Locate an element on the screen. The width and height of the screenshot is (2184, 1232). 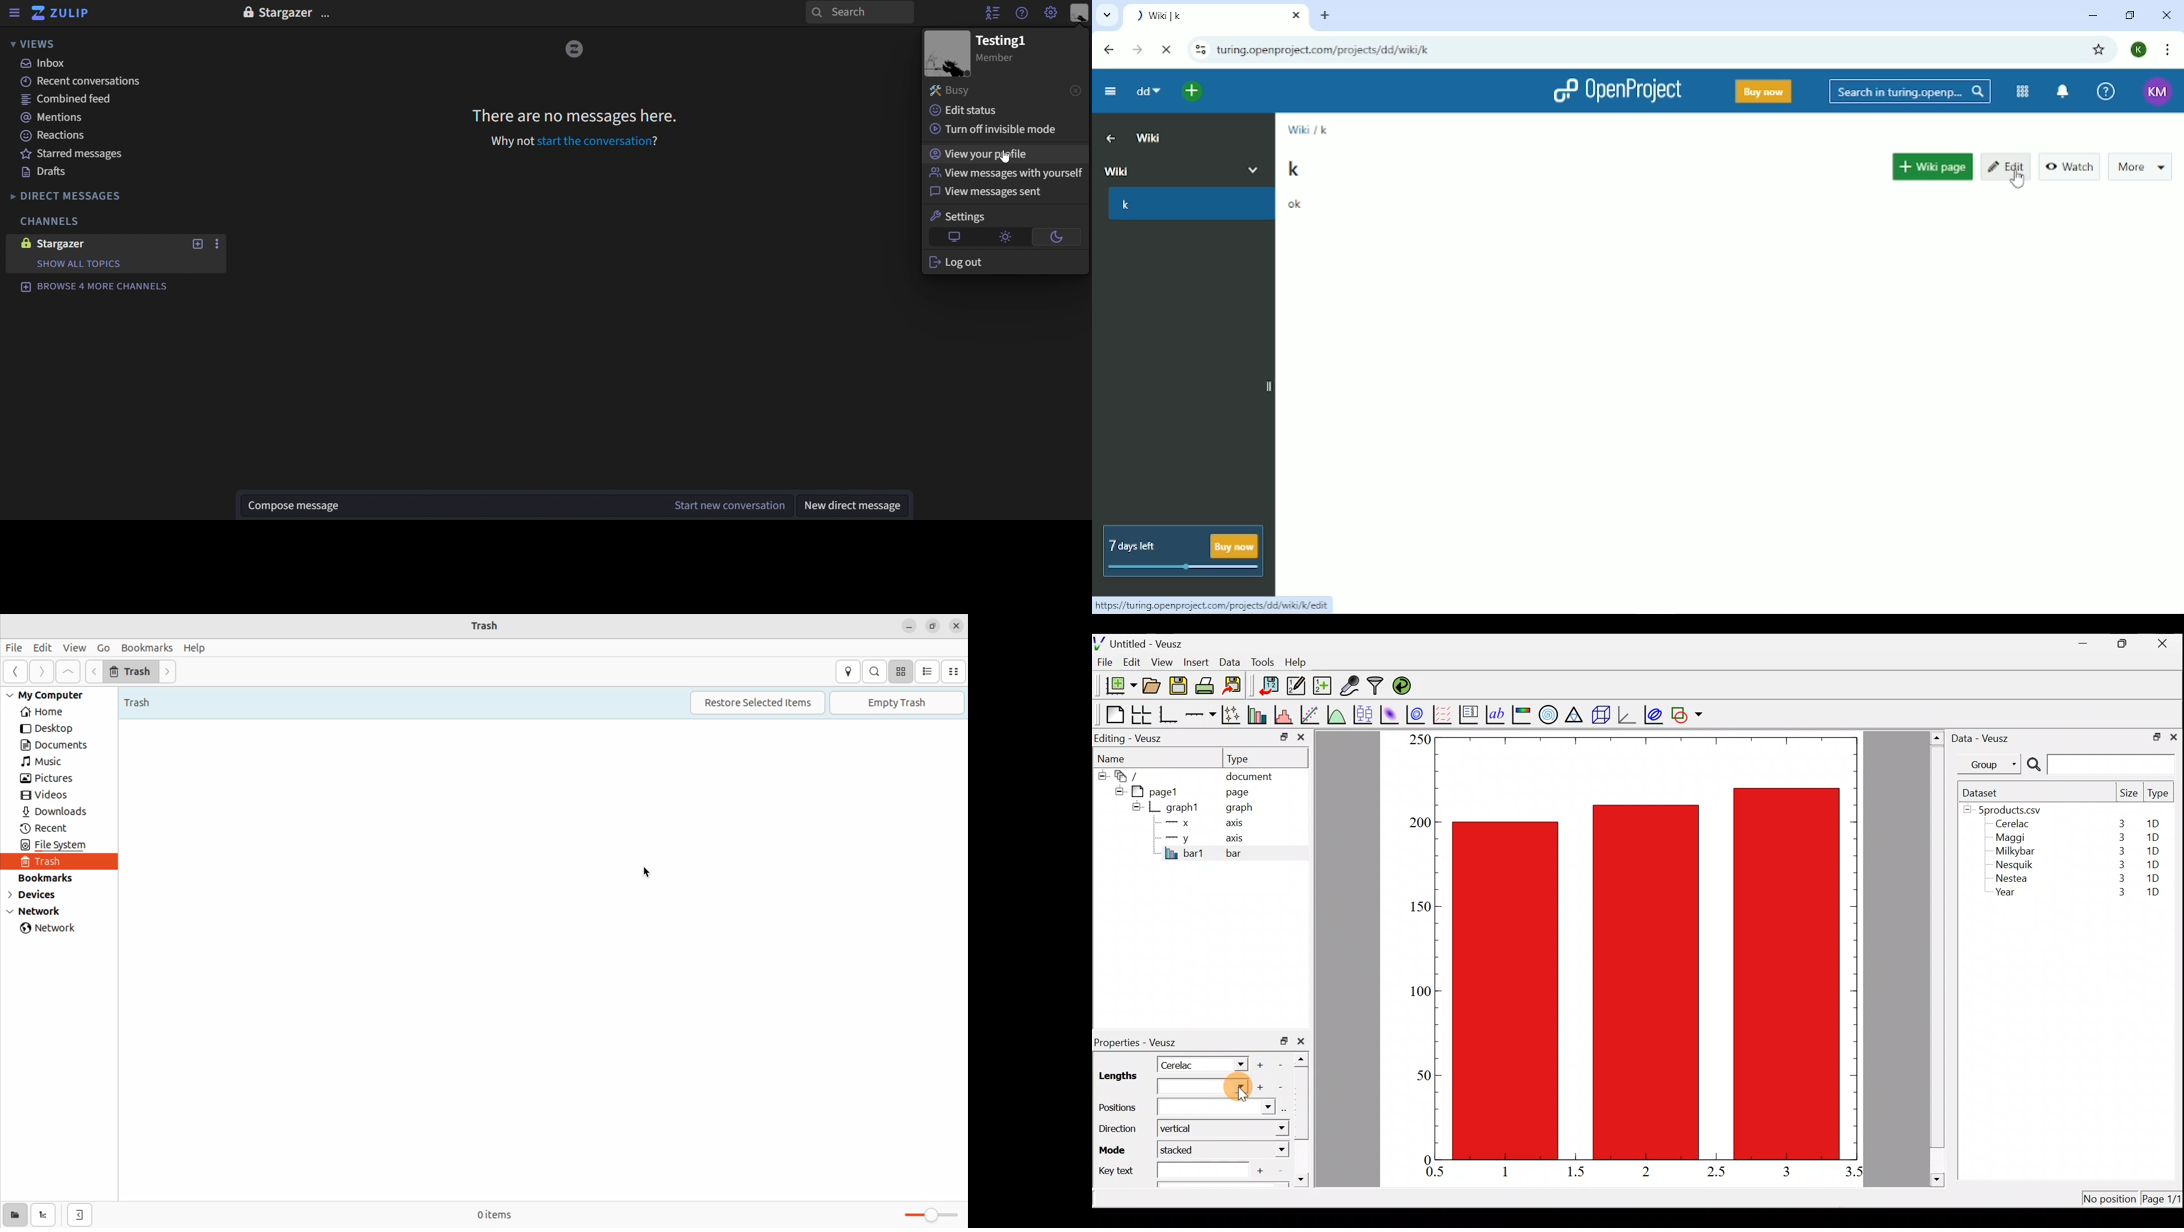
No position is located at coordinates (2111, 1200).